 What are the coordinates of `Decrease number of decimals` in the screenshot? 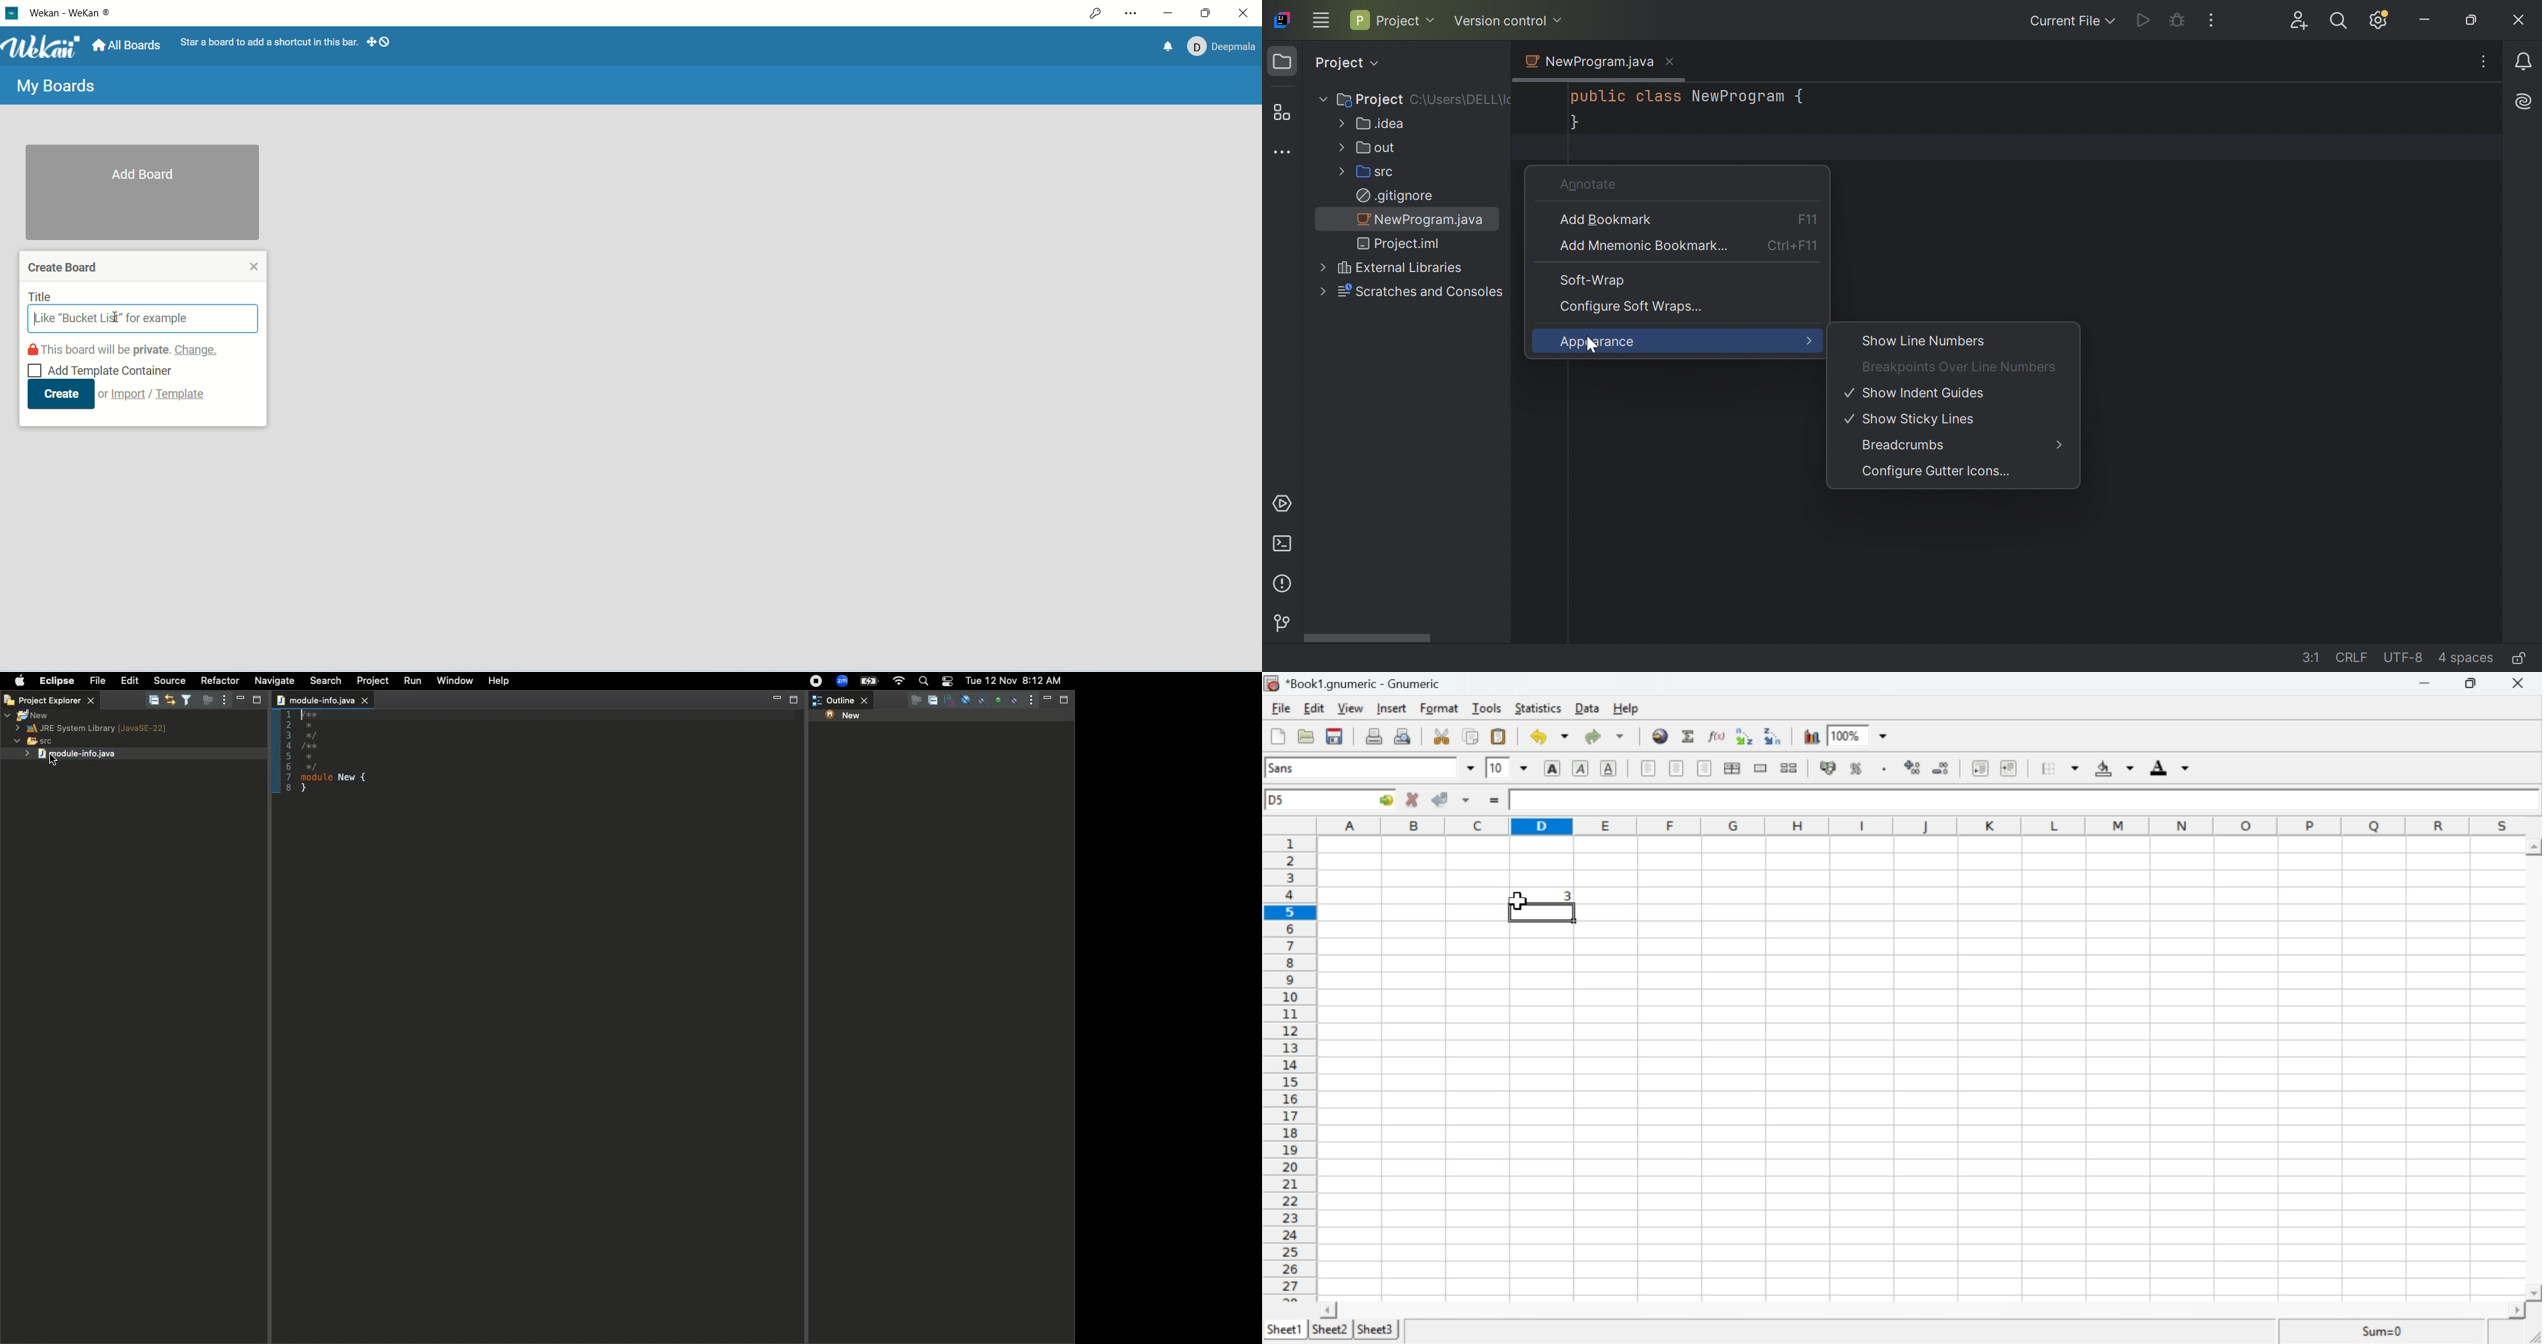 It's located at (1944, 768).